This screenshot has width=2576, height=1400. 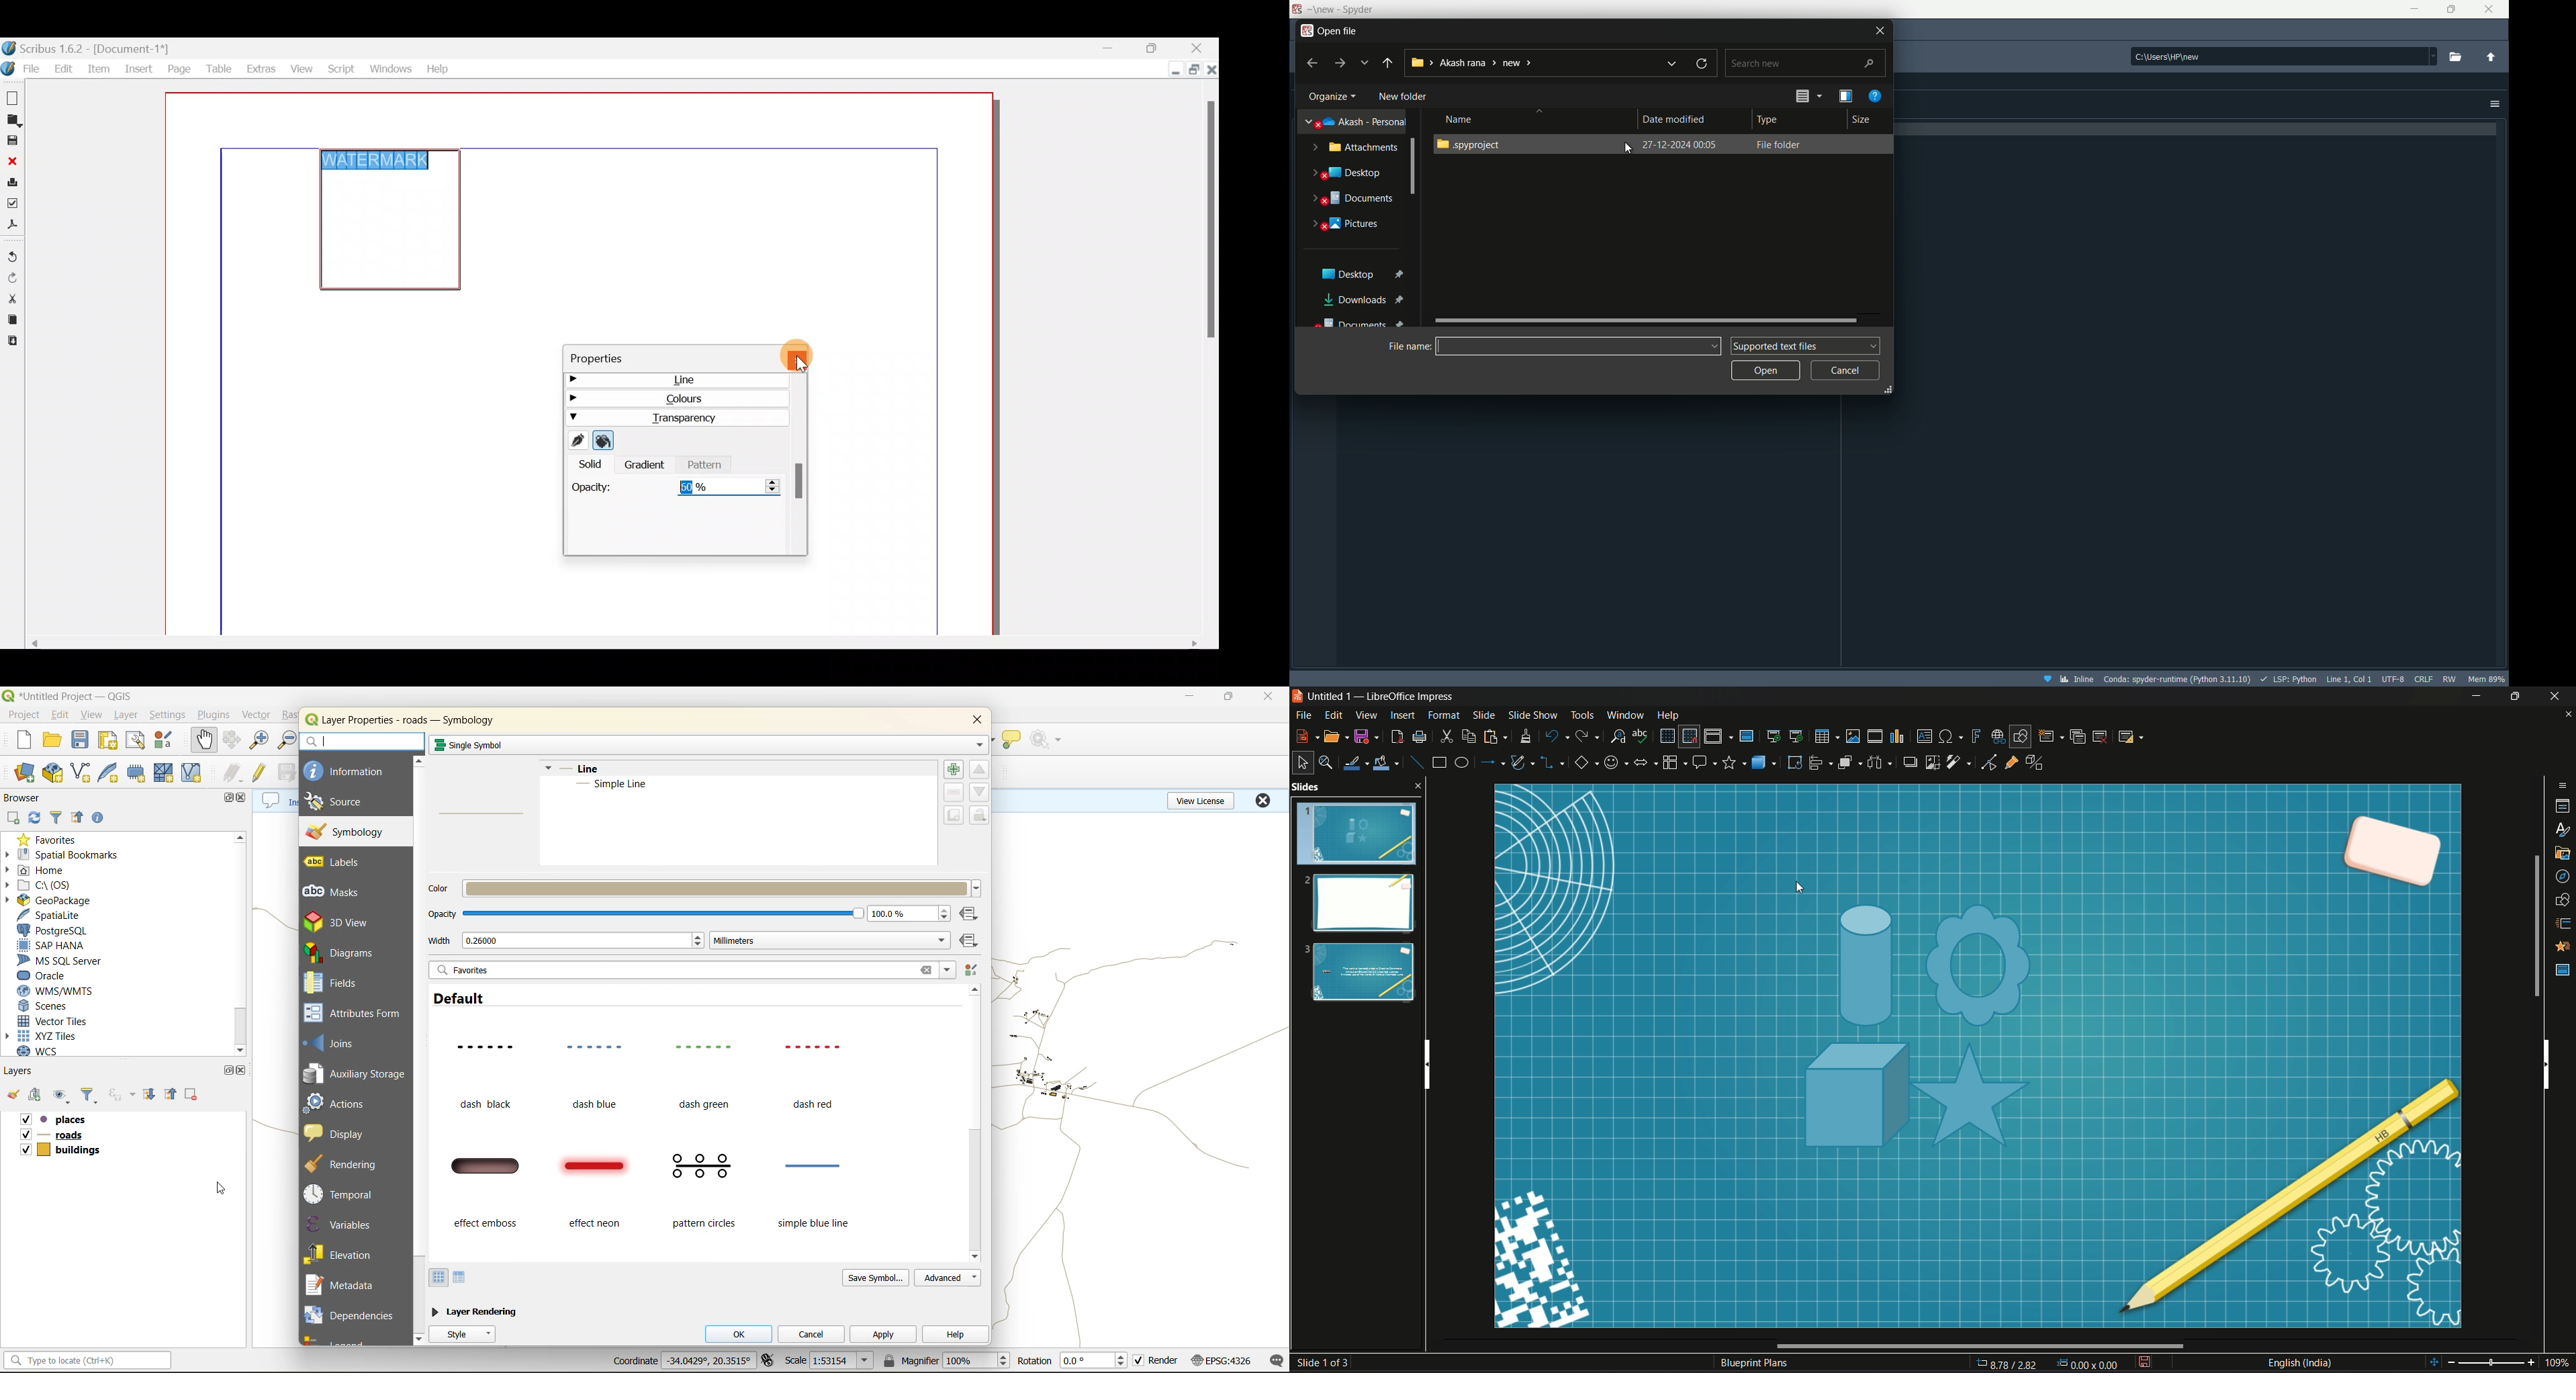 What do you see at coordinates (1212, 68) in the screenshot?
I see `Close` at bounding box center [1212, 68].